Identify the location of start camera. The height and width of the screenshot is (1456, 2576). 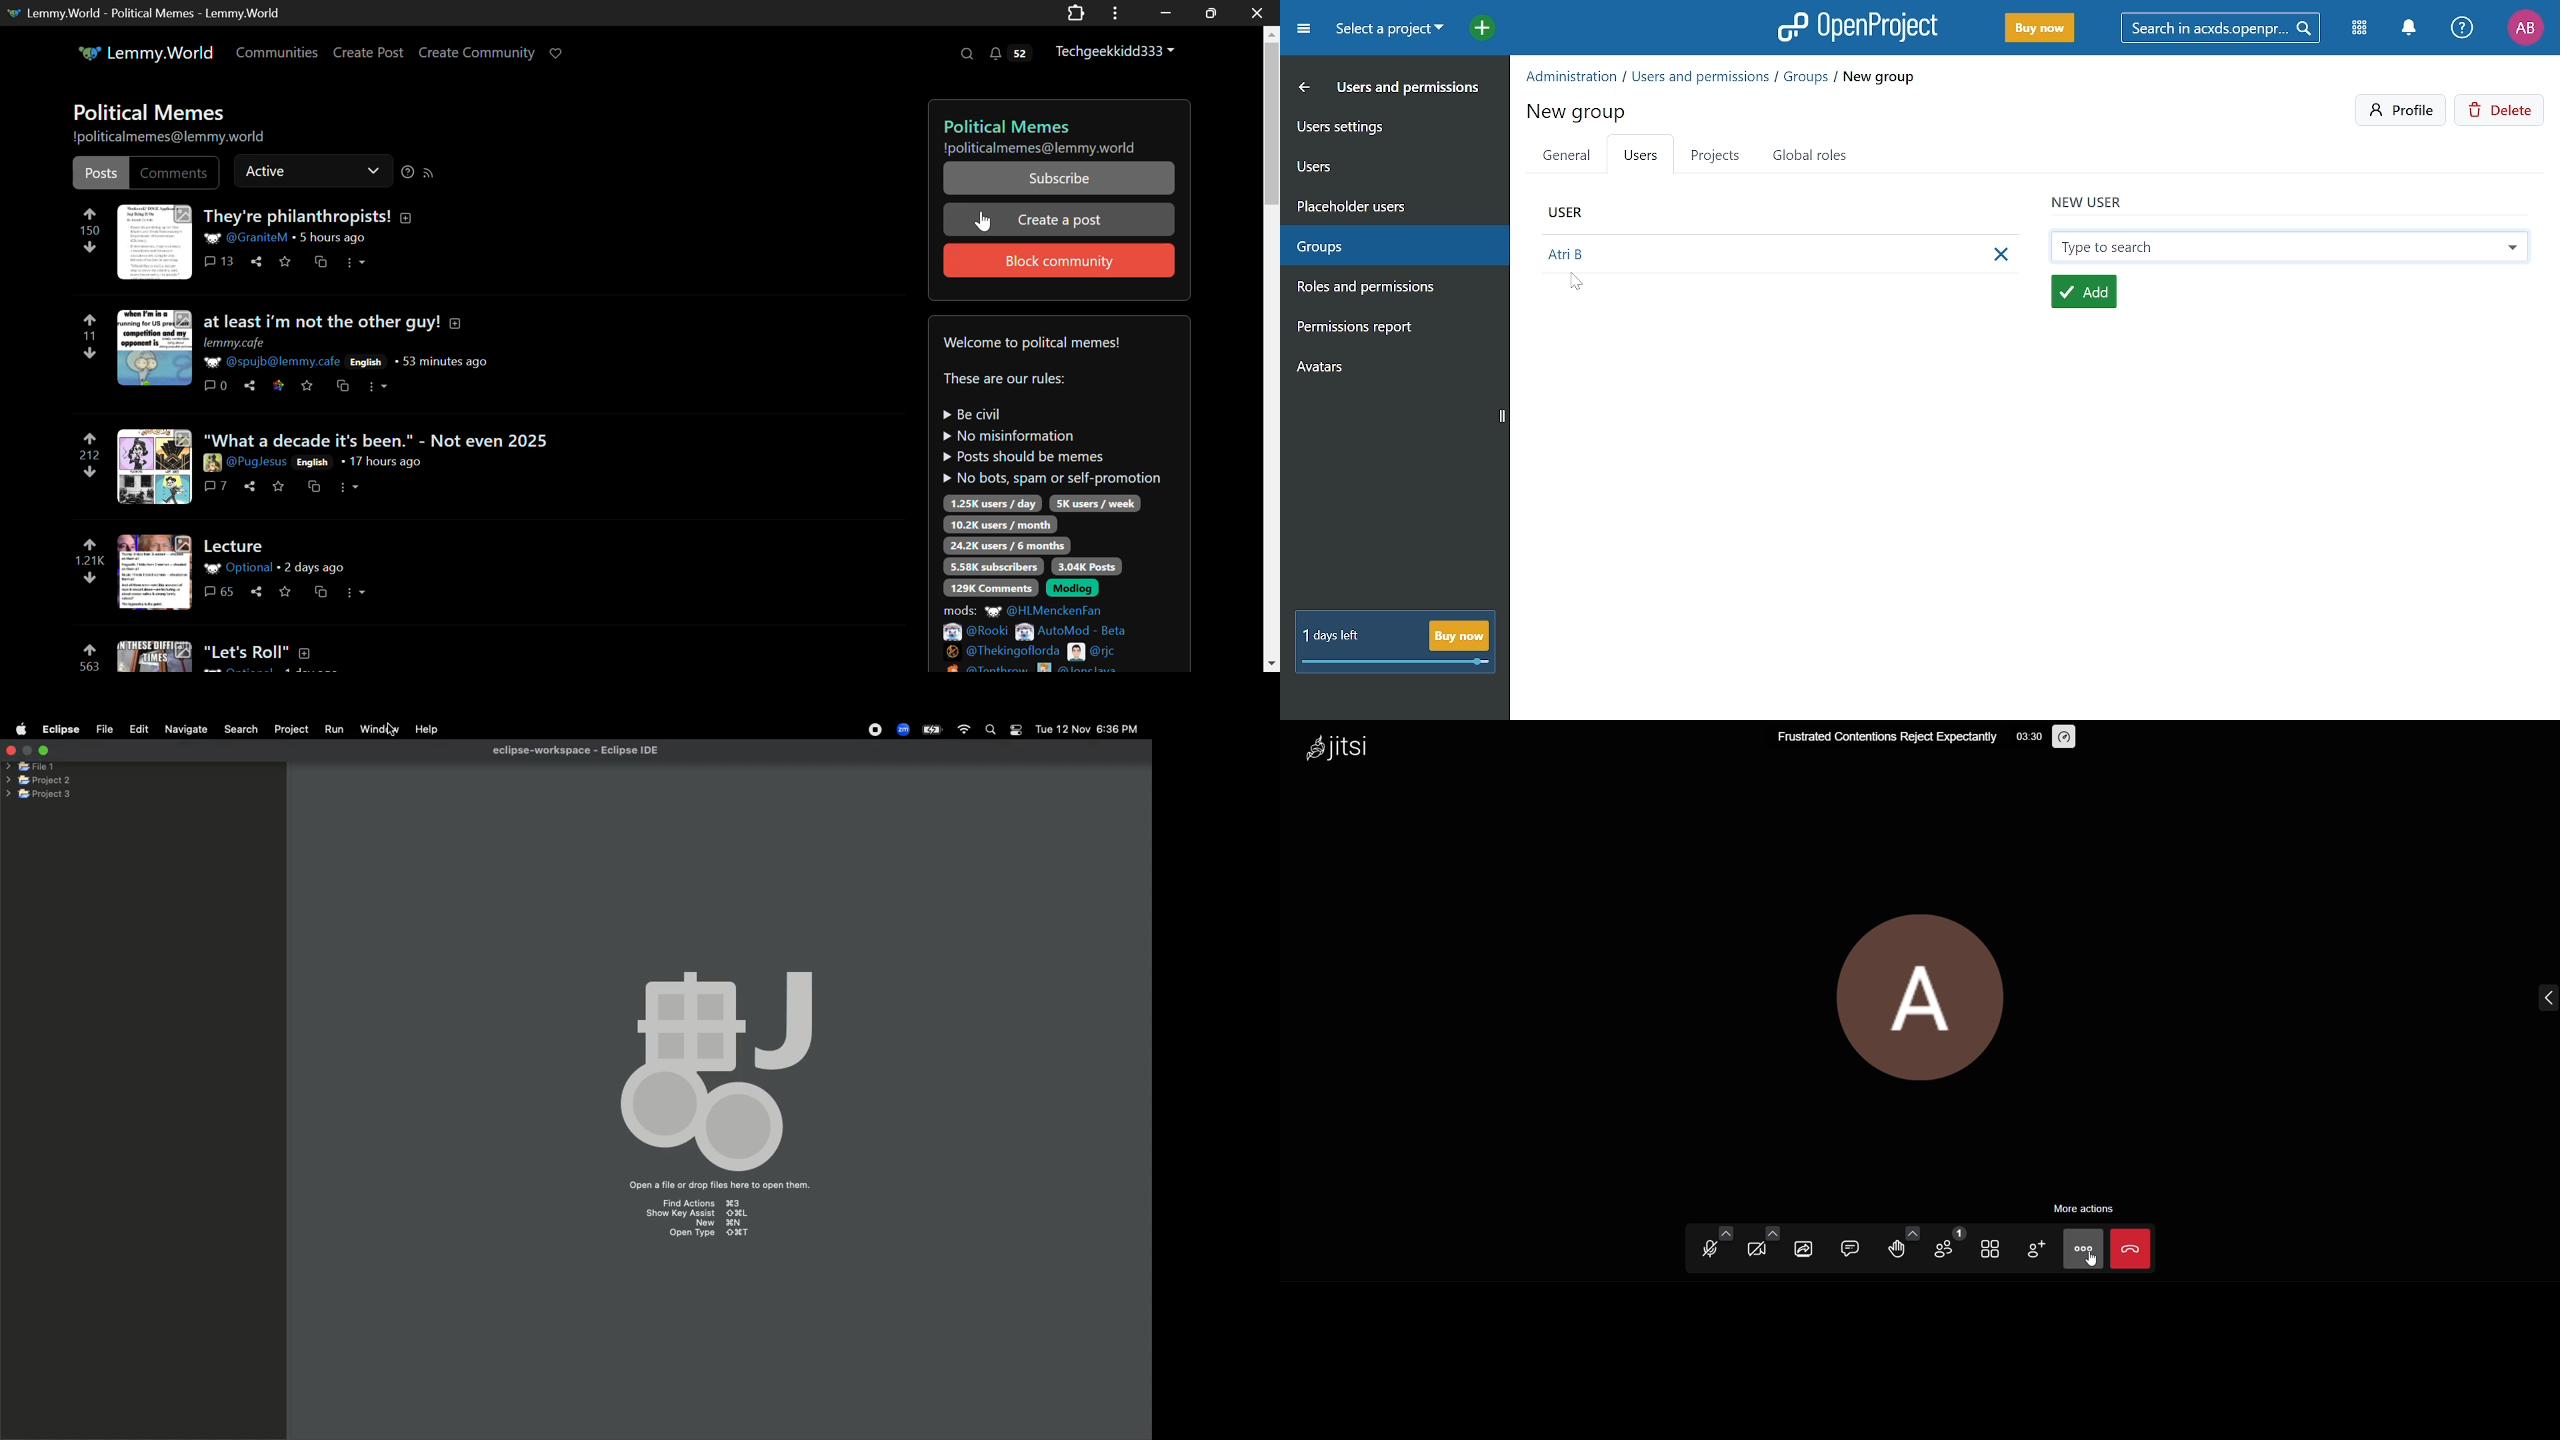
(1755, 1249).